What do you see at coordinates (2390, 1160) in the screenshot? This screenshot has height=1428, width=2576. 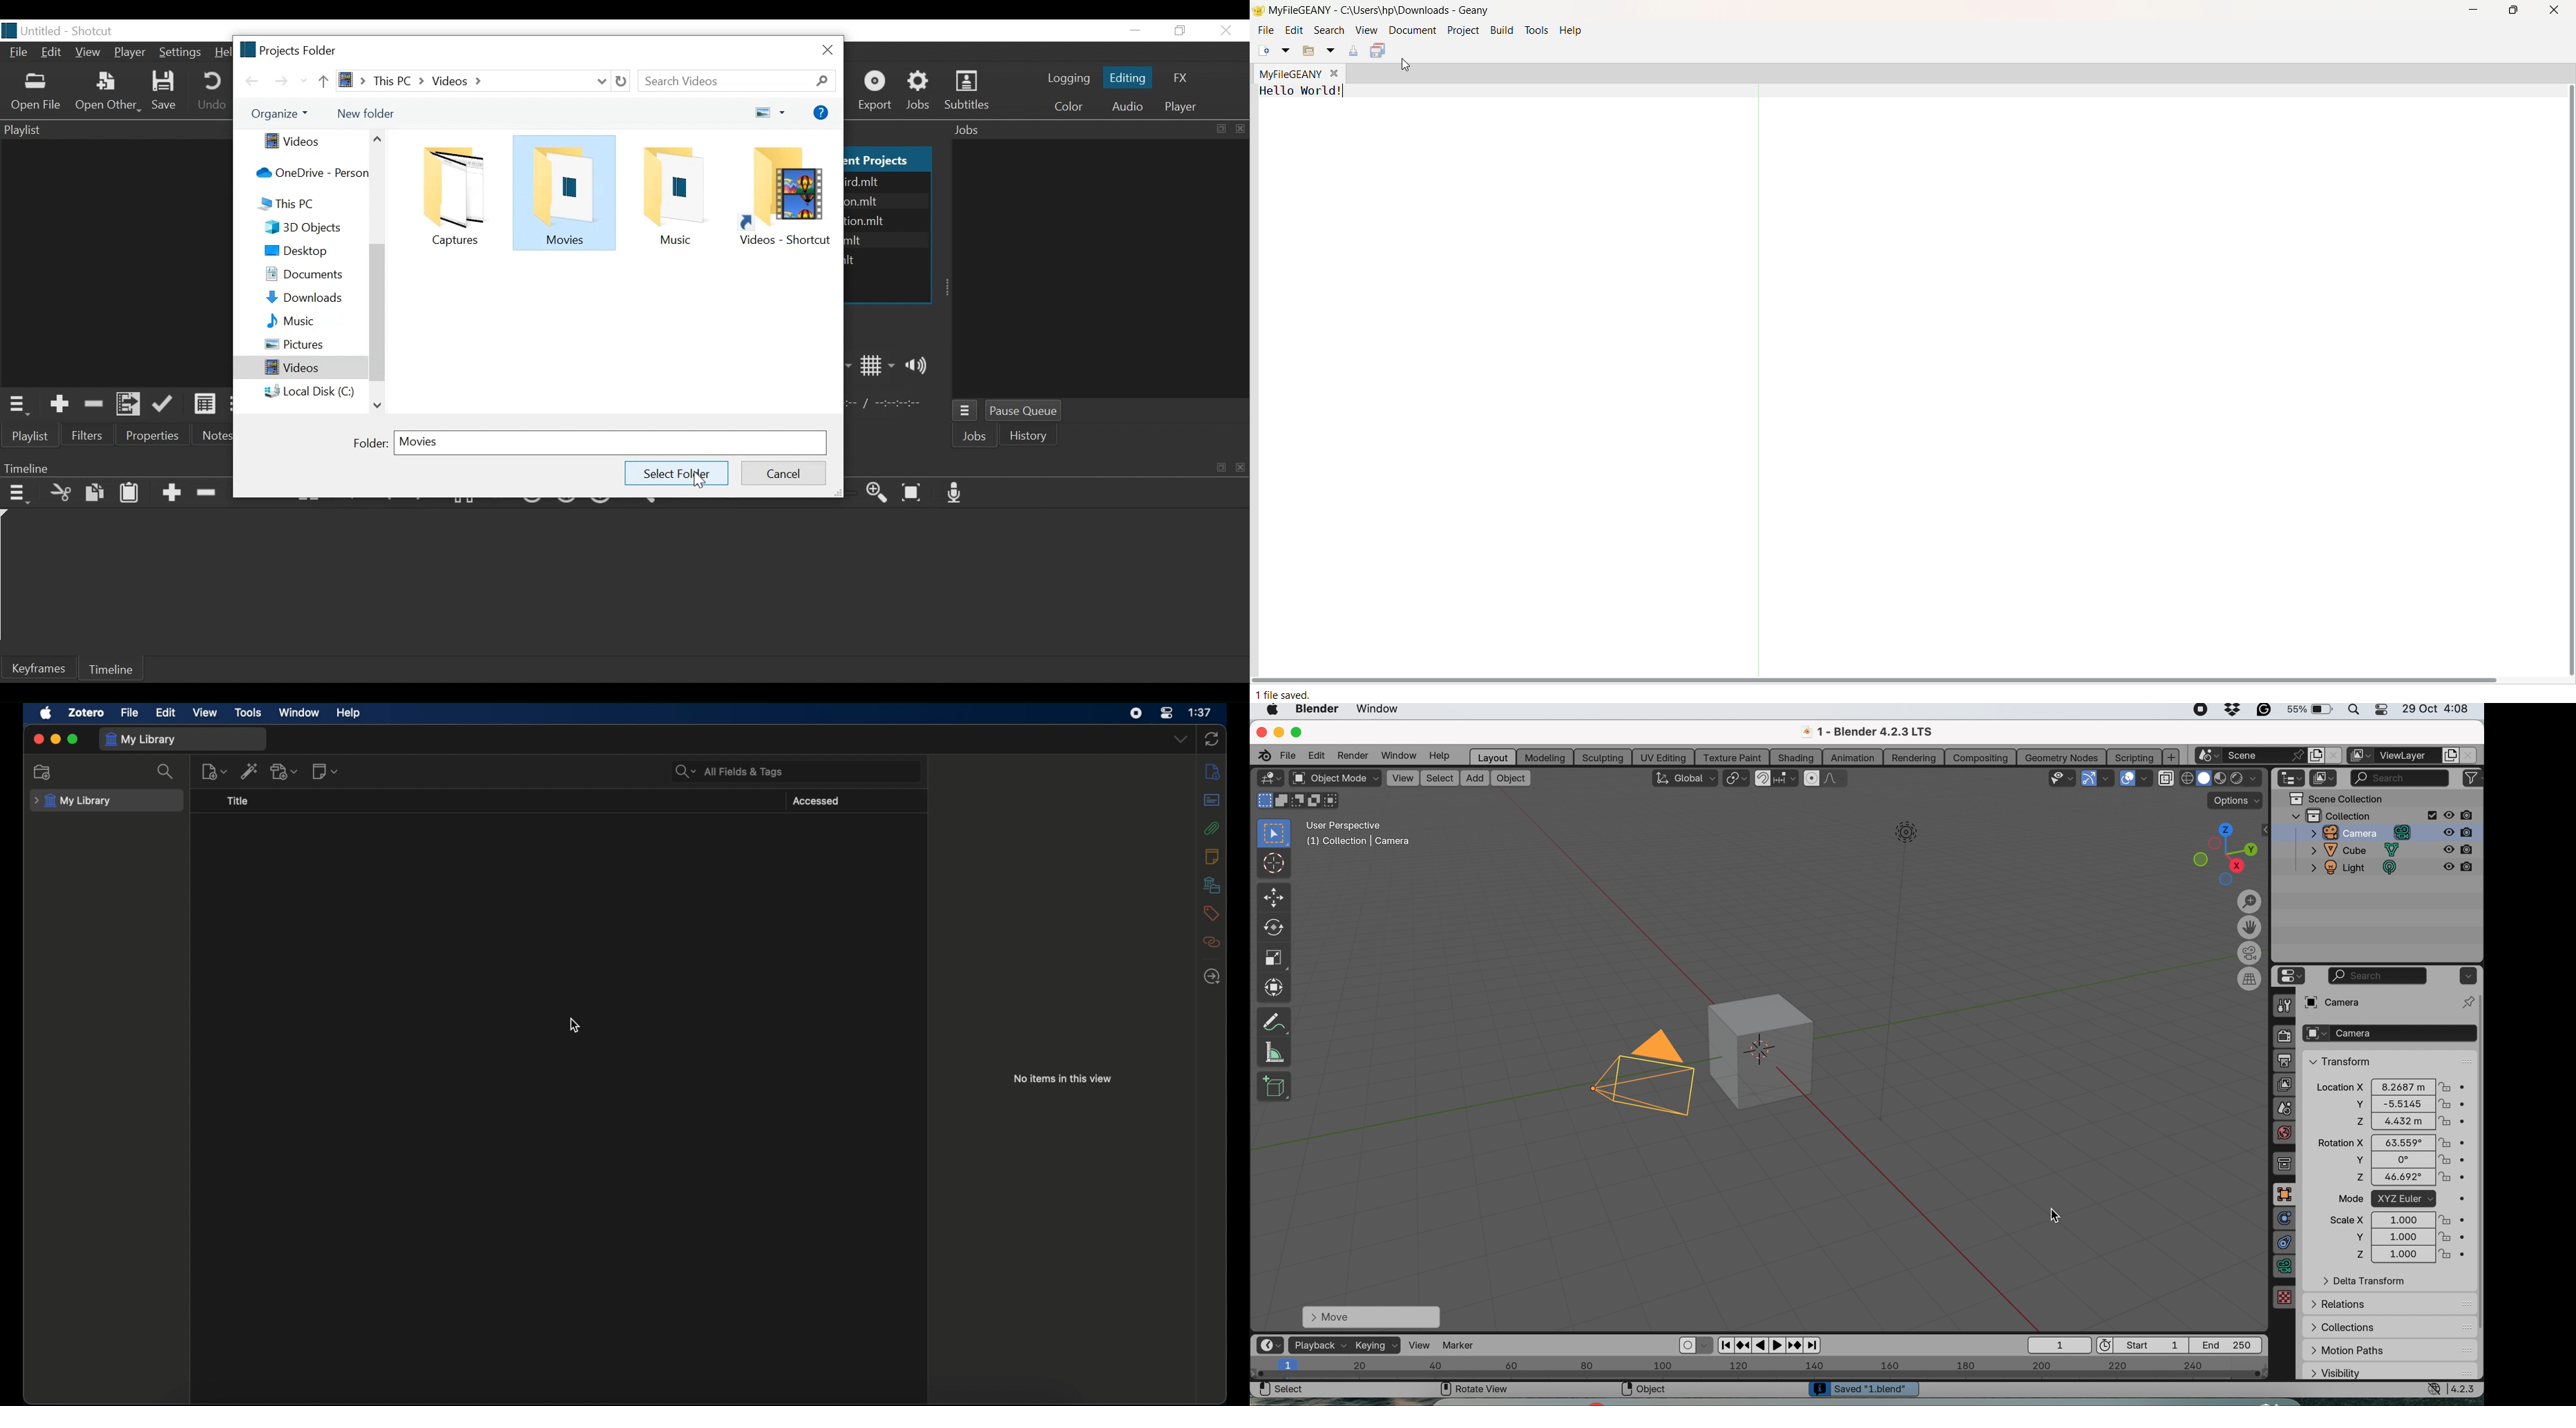 I see `y 0` at bounding box center [2390, 1160].